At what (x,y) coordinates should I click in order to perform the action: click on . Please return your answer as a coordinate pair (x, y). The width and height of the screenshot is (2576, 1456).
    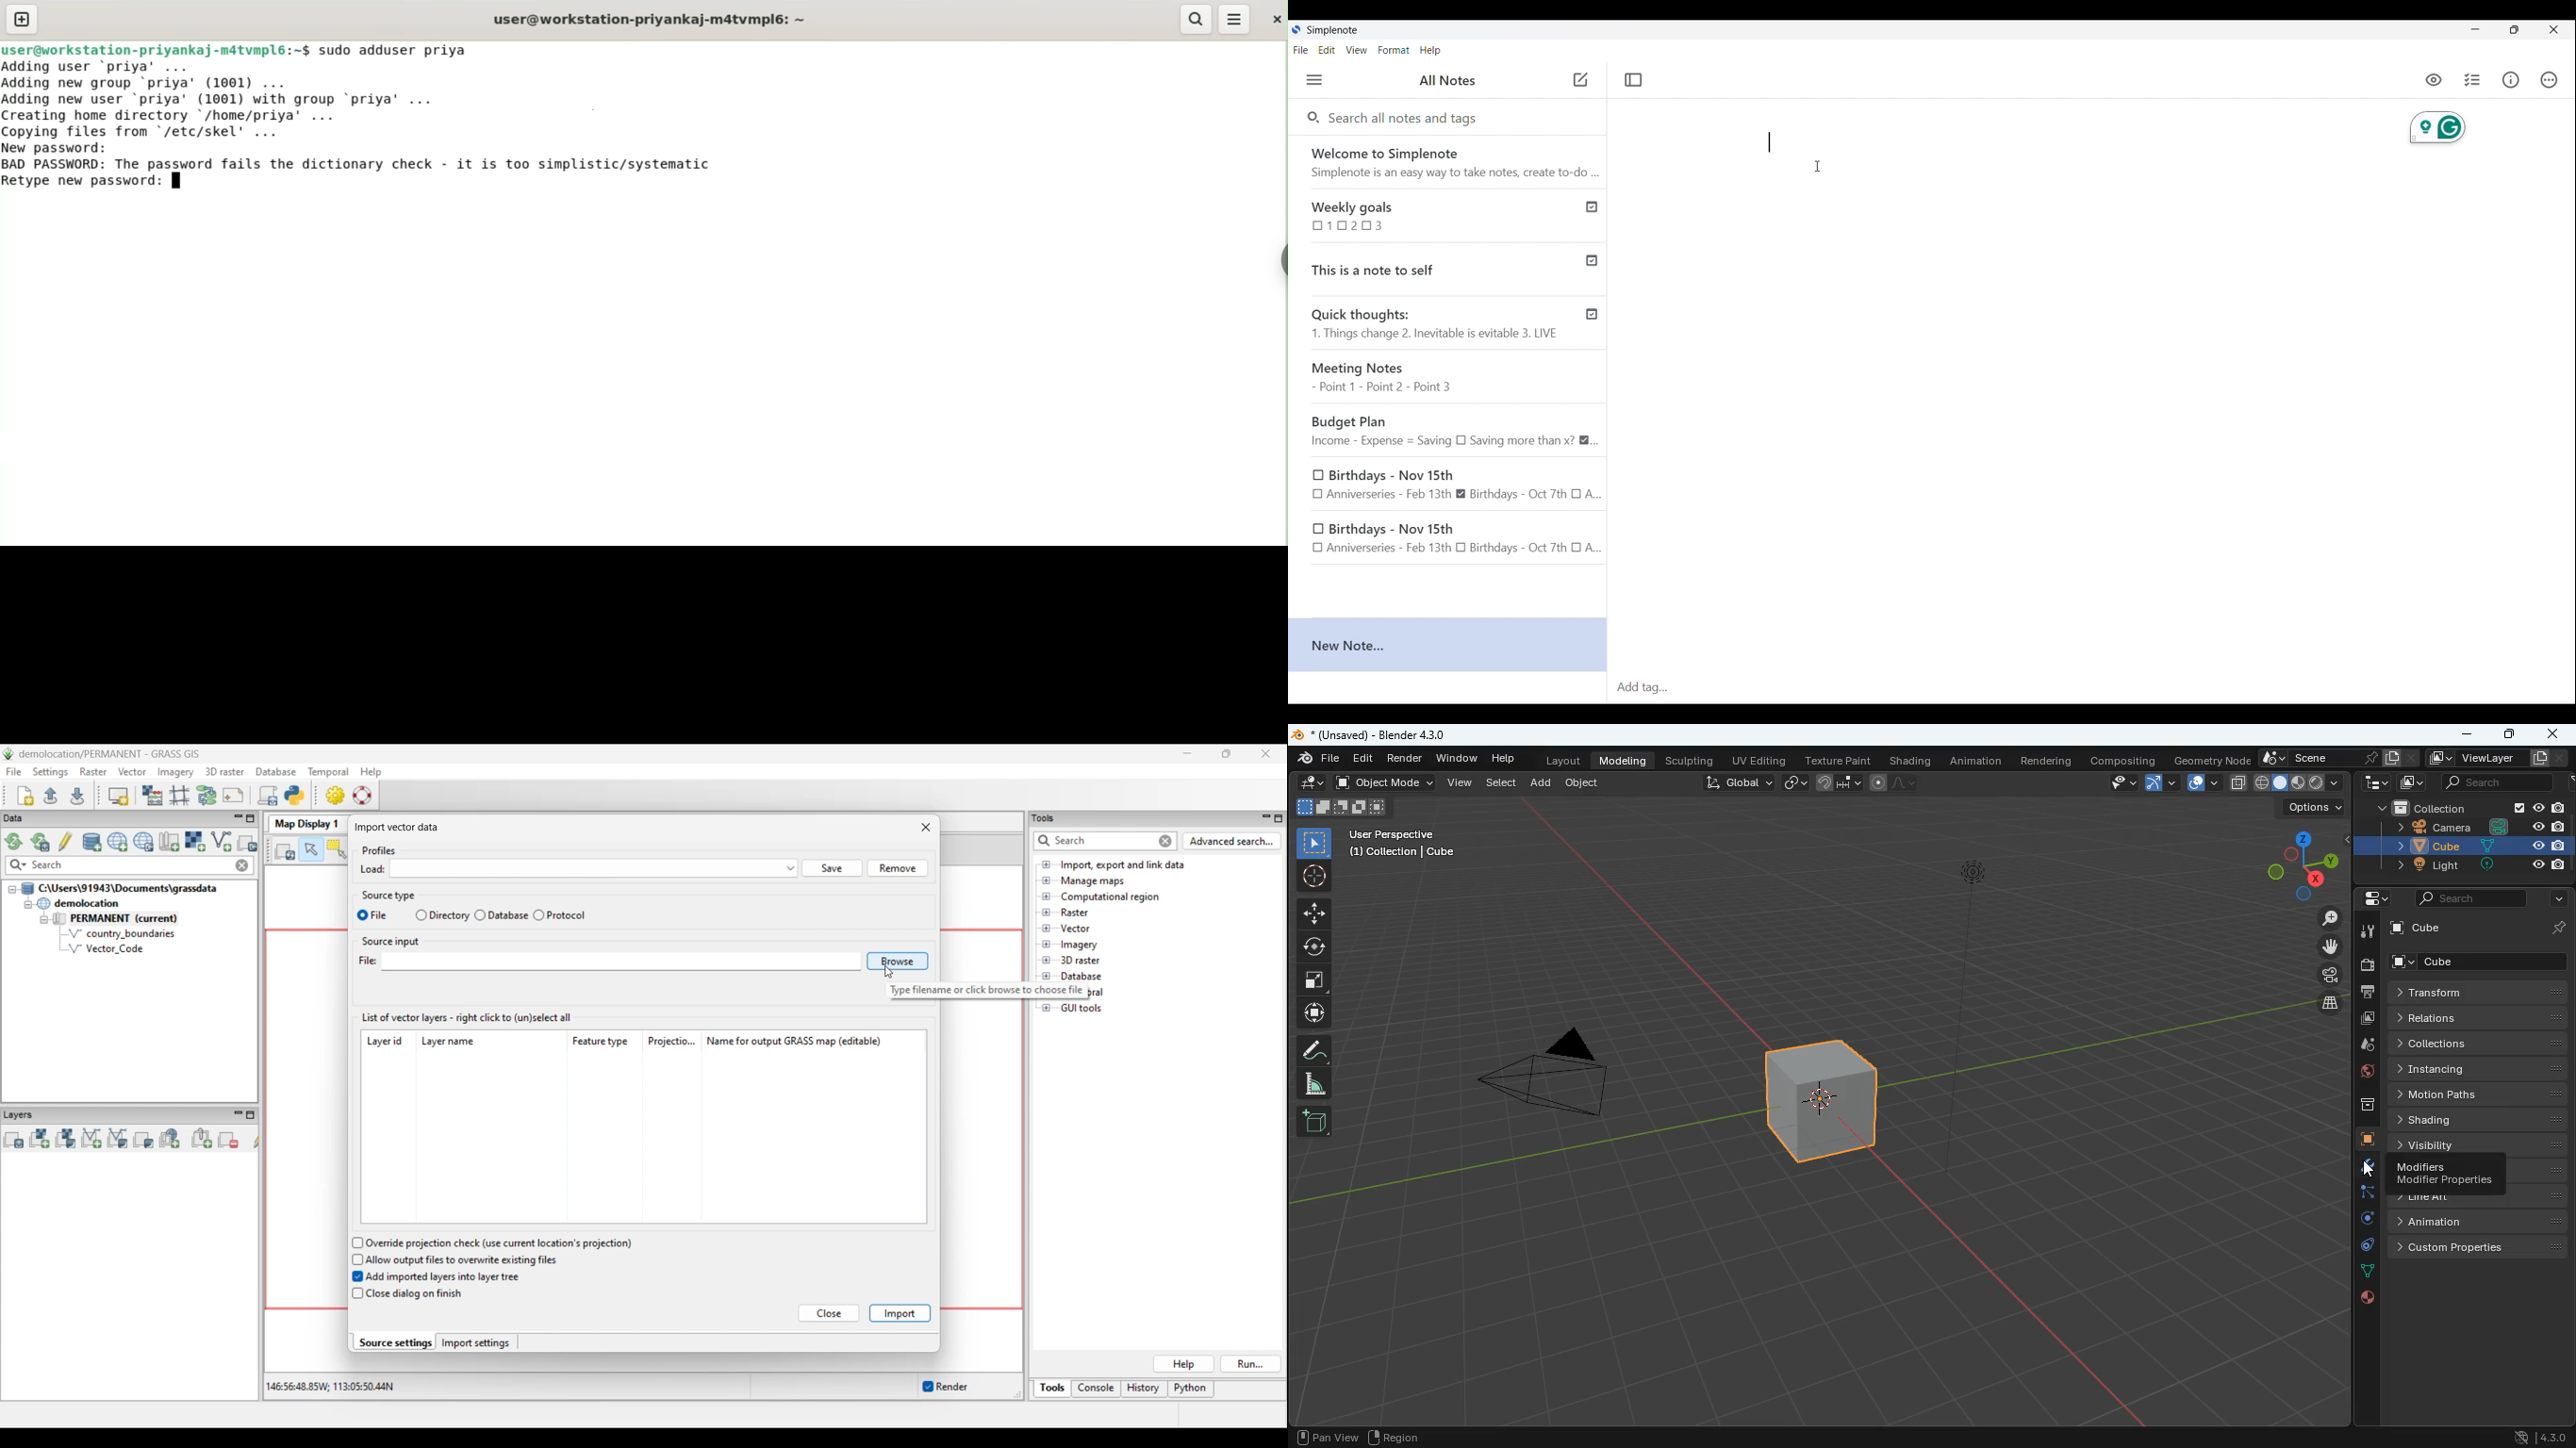
    Looking at the image, I should click on (2493, 846).